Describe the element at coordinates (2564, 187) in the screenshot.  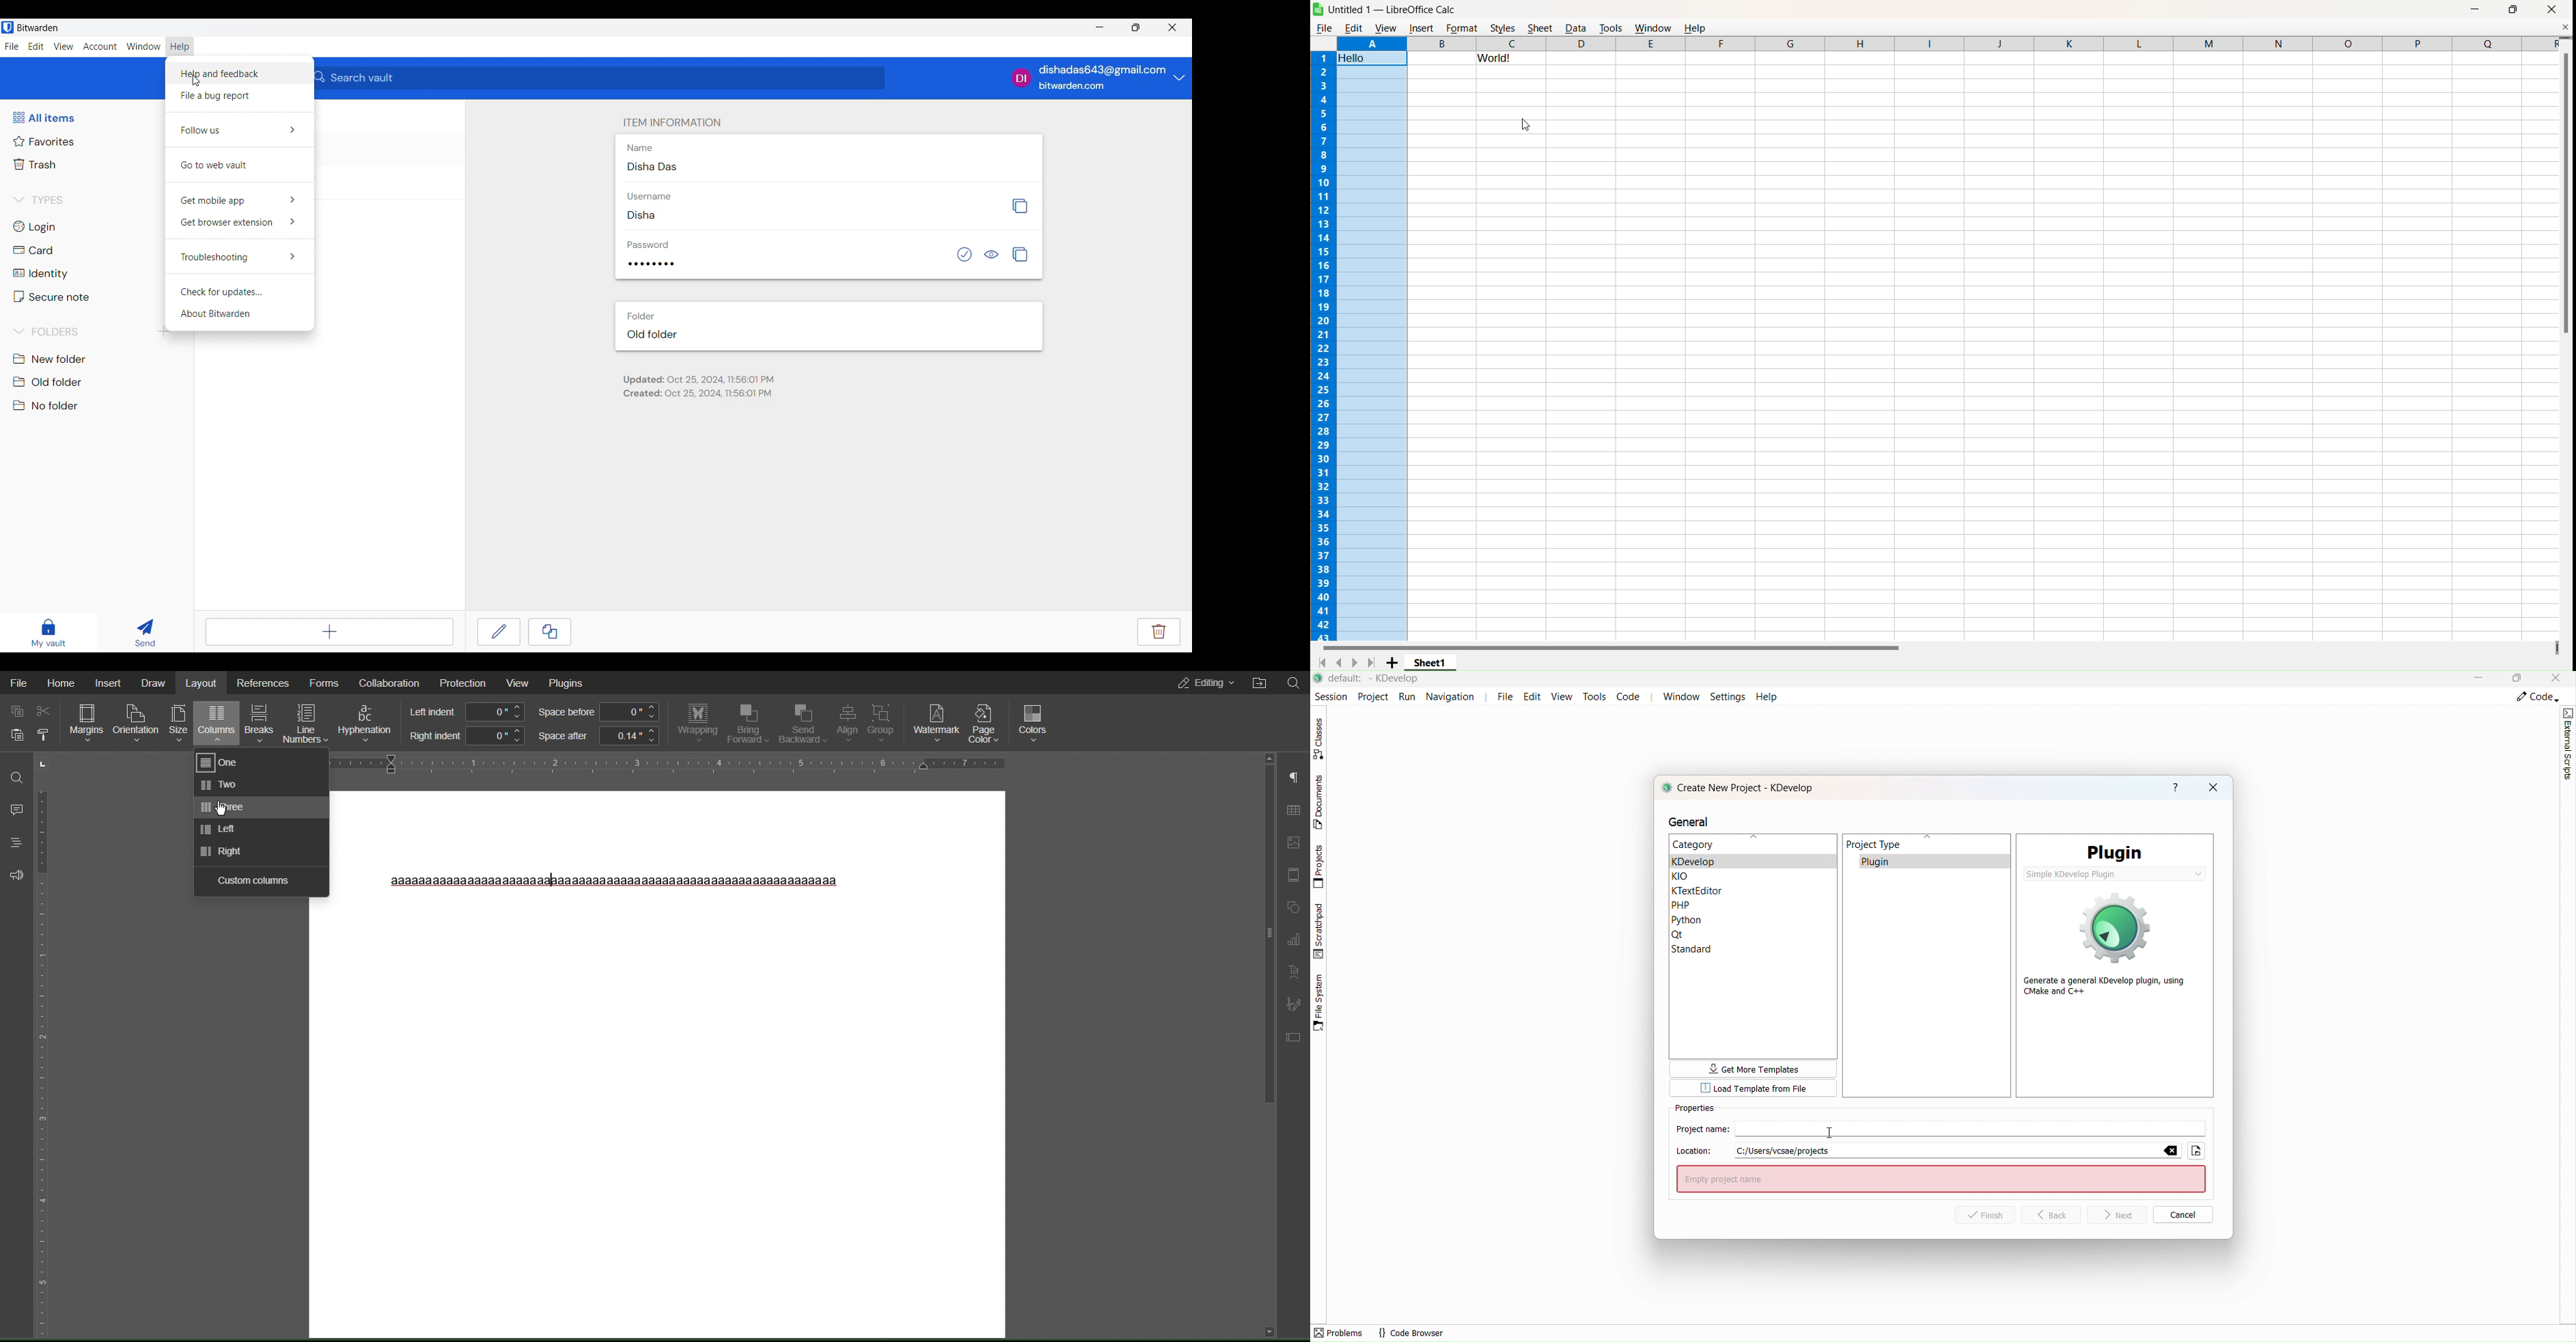
I see `Vertical Scroll bar` at that location.